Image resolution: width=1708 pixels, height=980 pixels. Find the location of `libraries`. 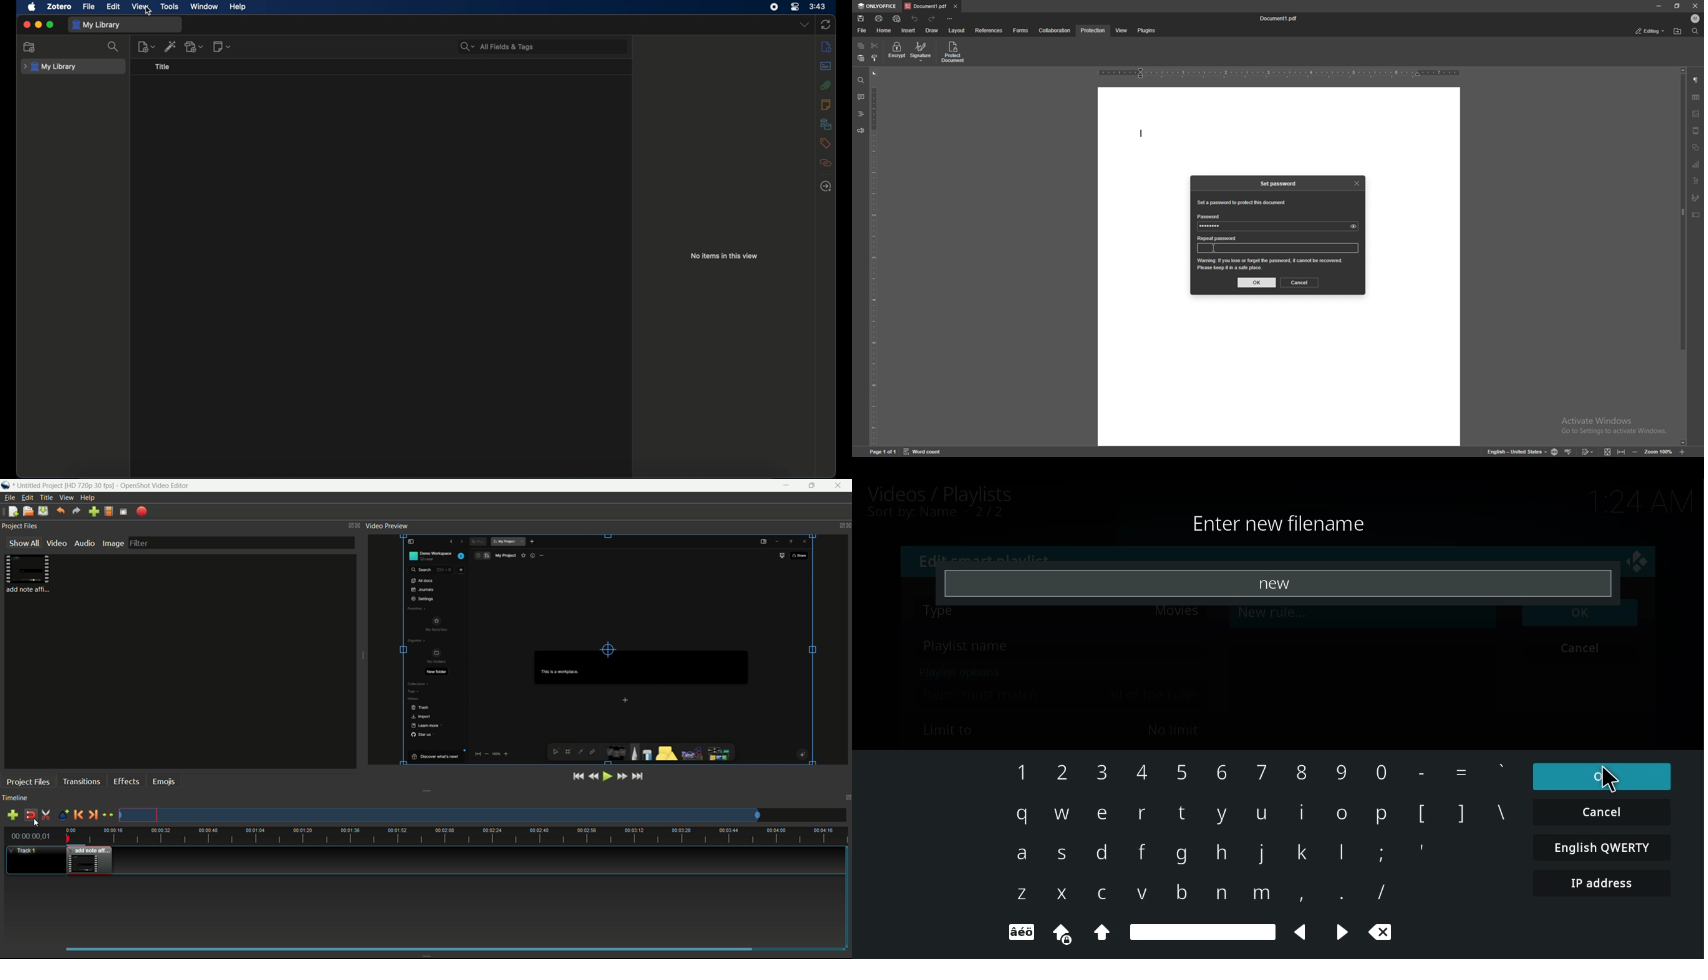

libraries is located at coordinates (825, 124).